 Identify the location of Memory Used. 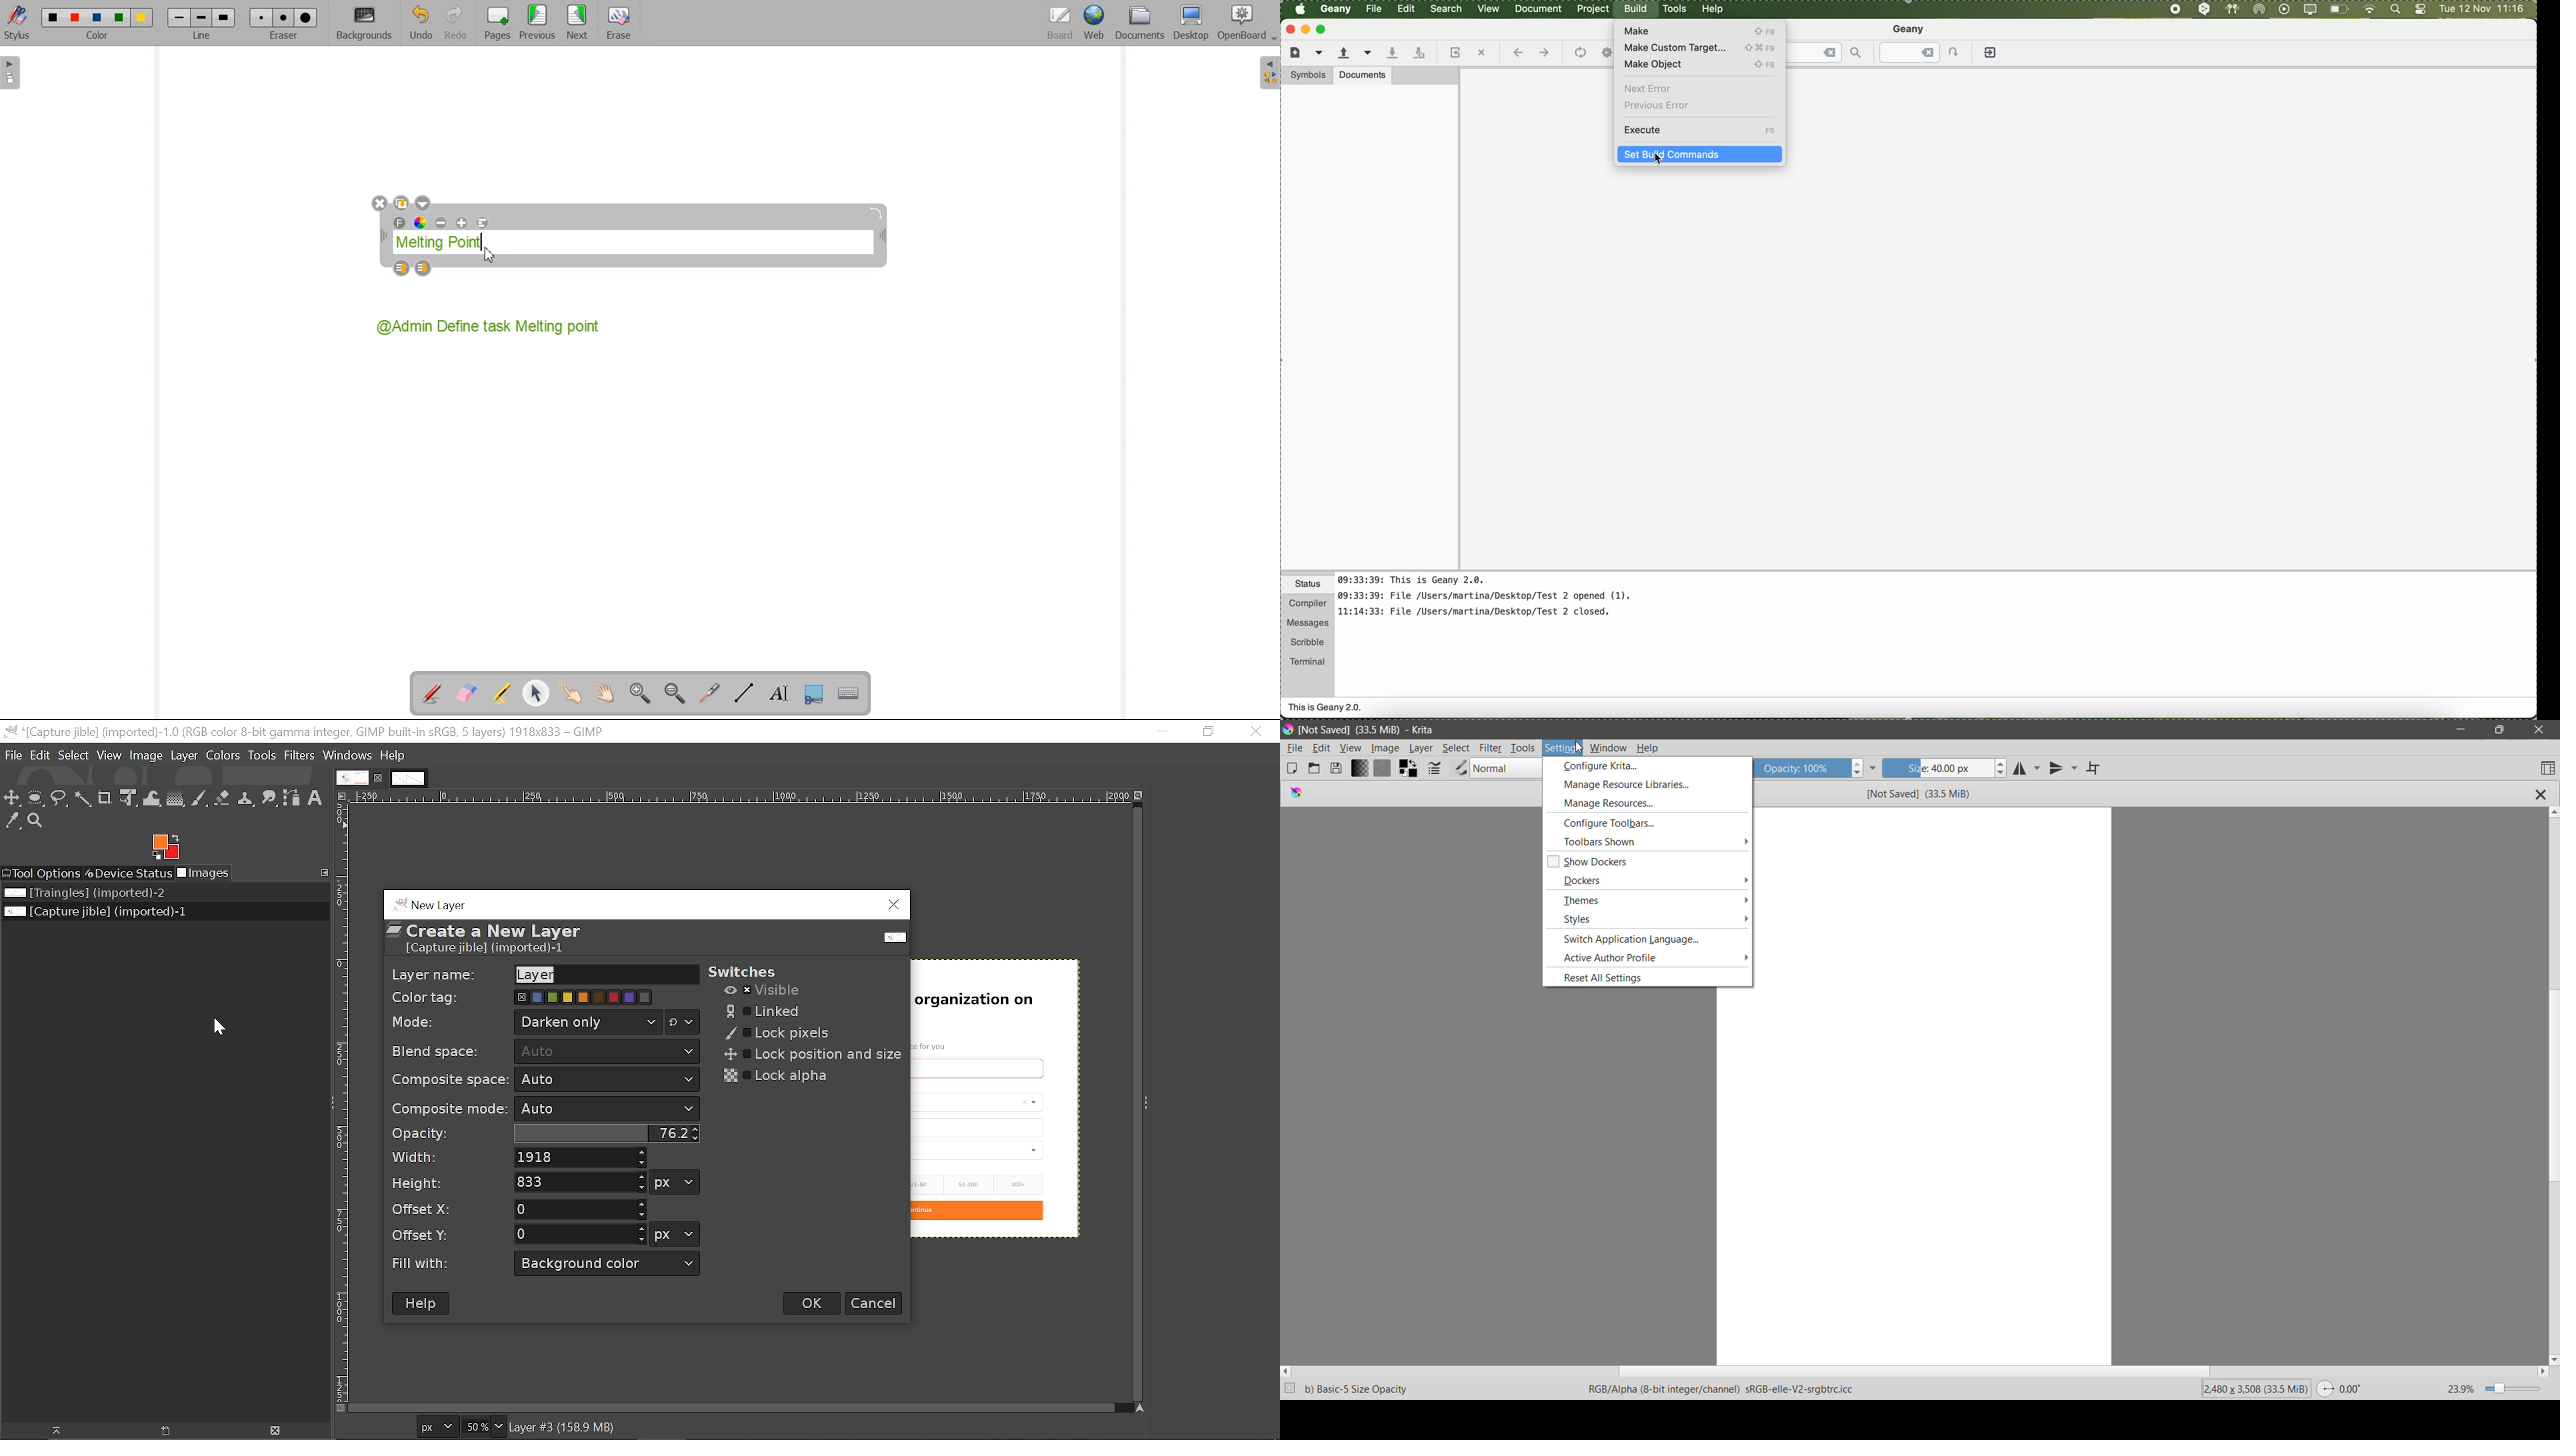
(2289, 1390).